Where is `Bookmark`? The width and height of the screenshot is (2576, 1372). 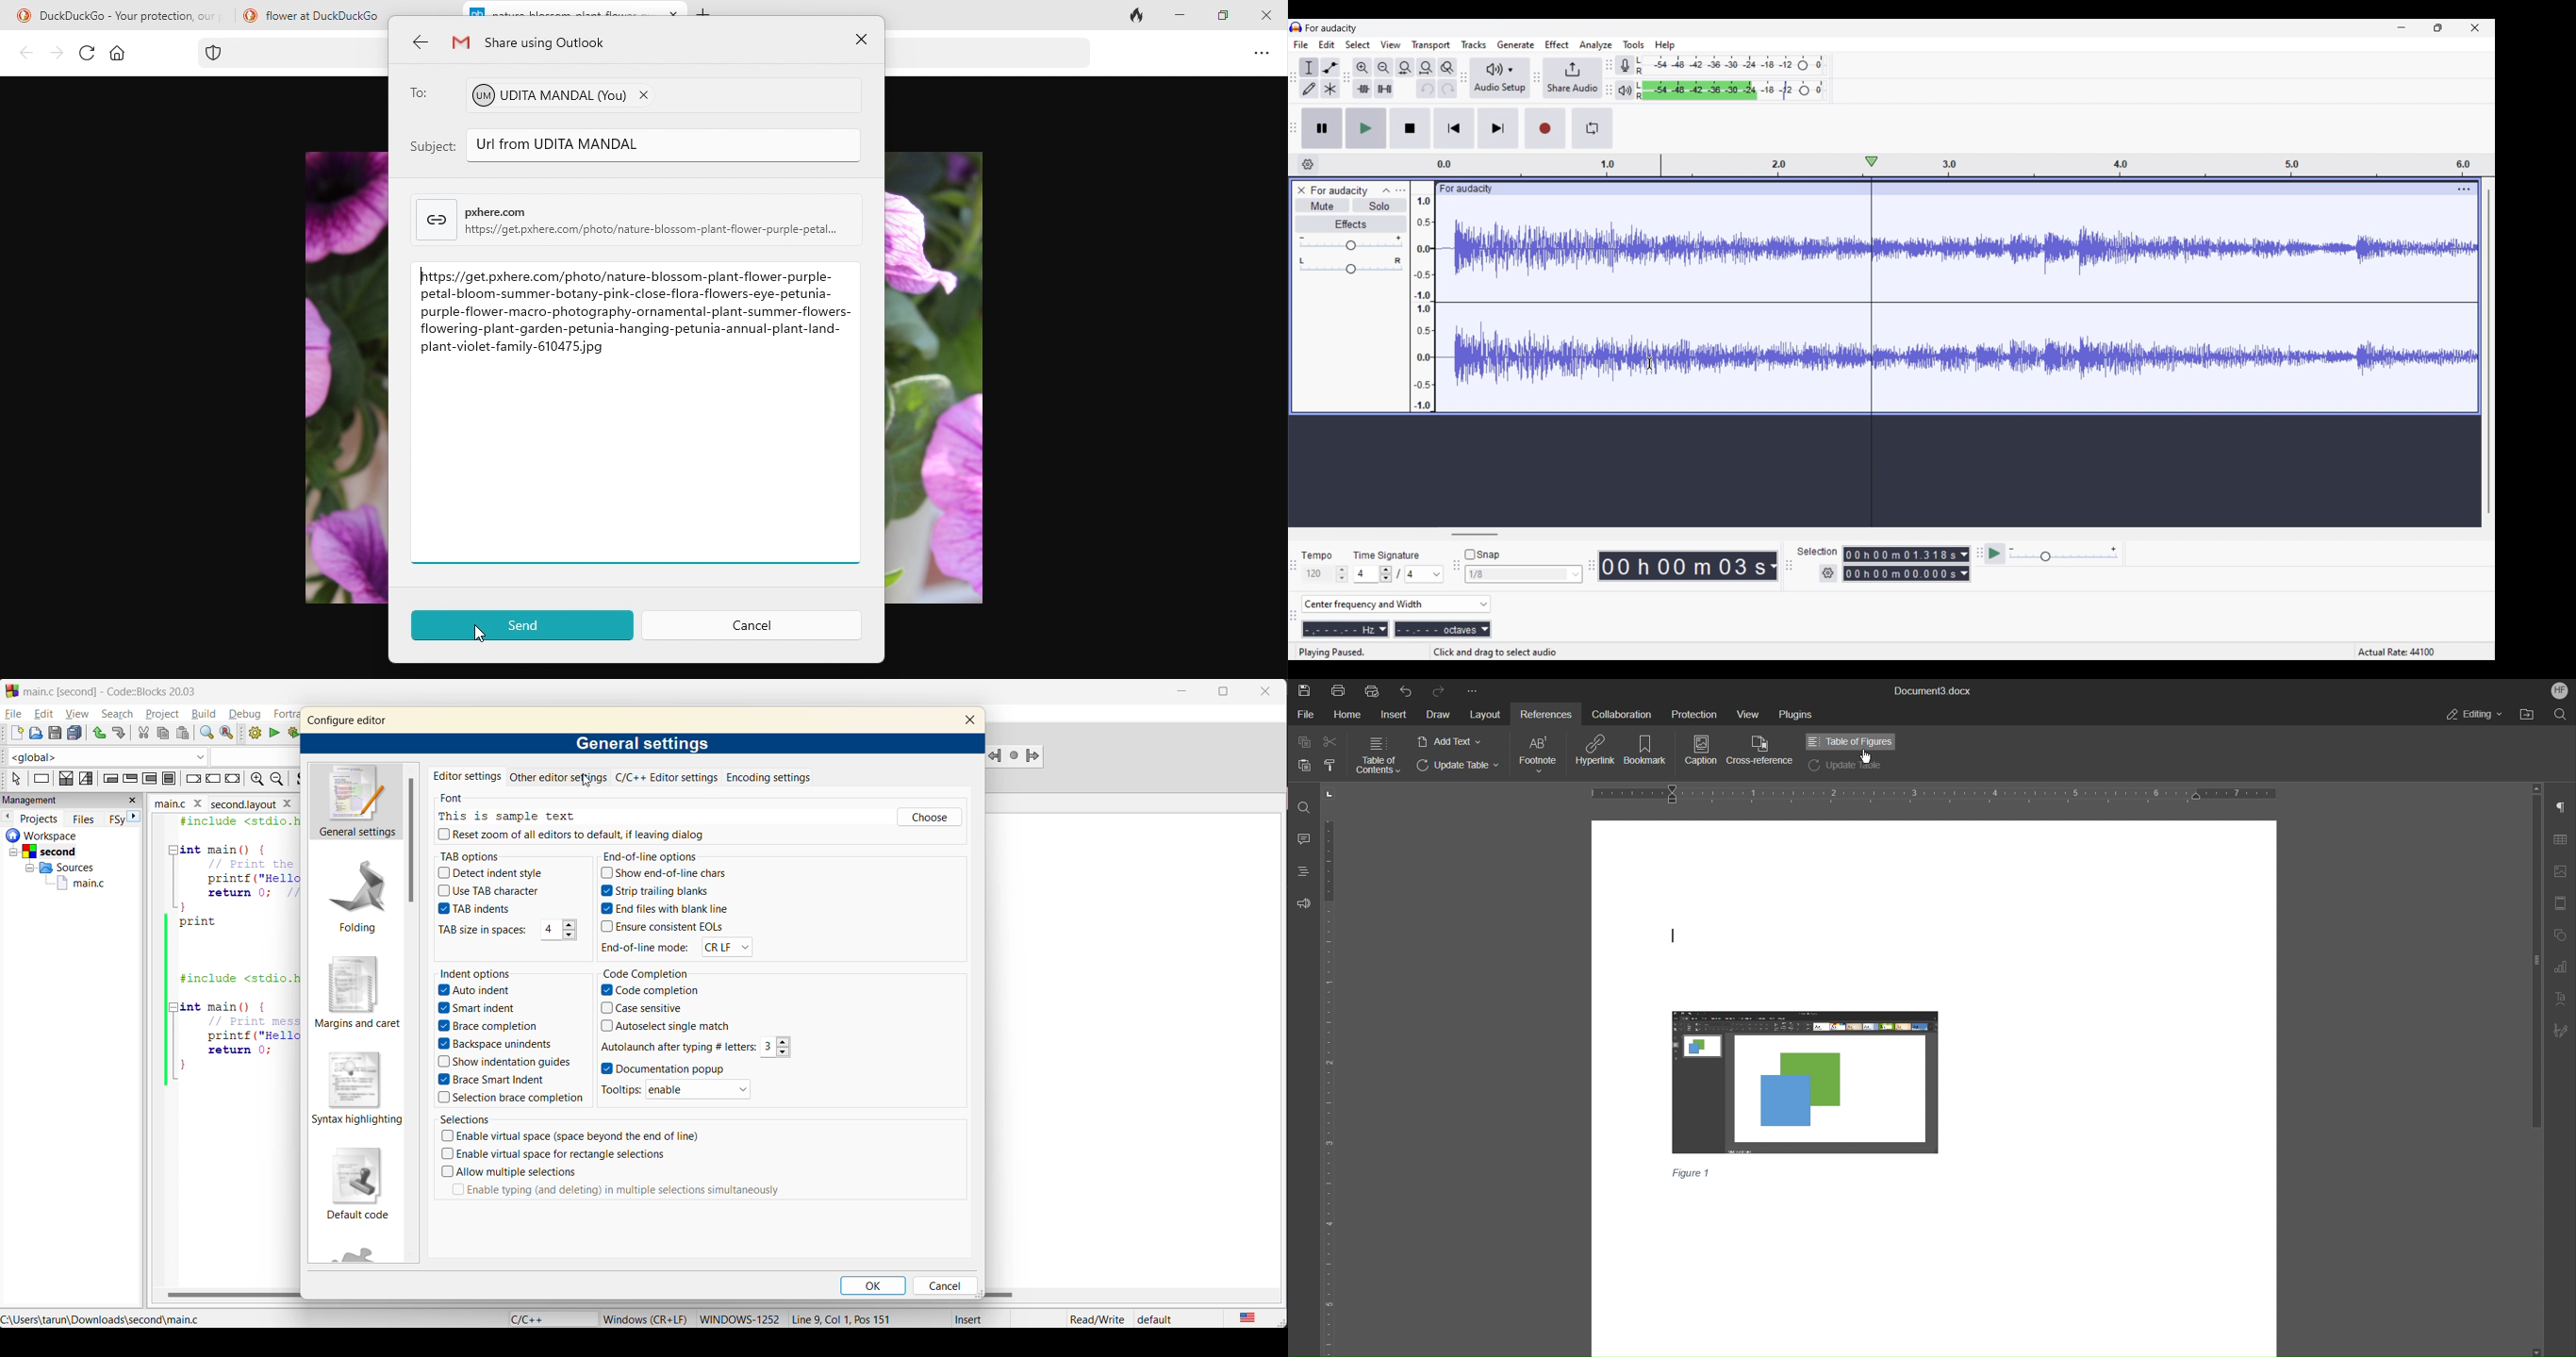
Bookmark is located at coordinates (1649, 752).